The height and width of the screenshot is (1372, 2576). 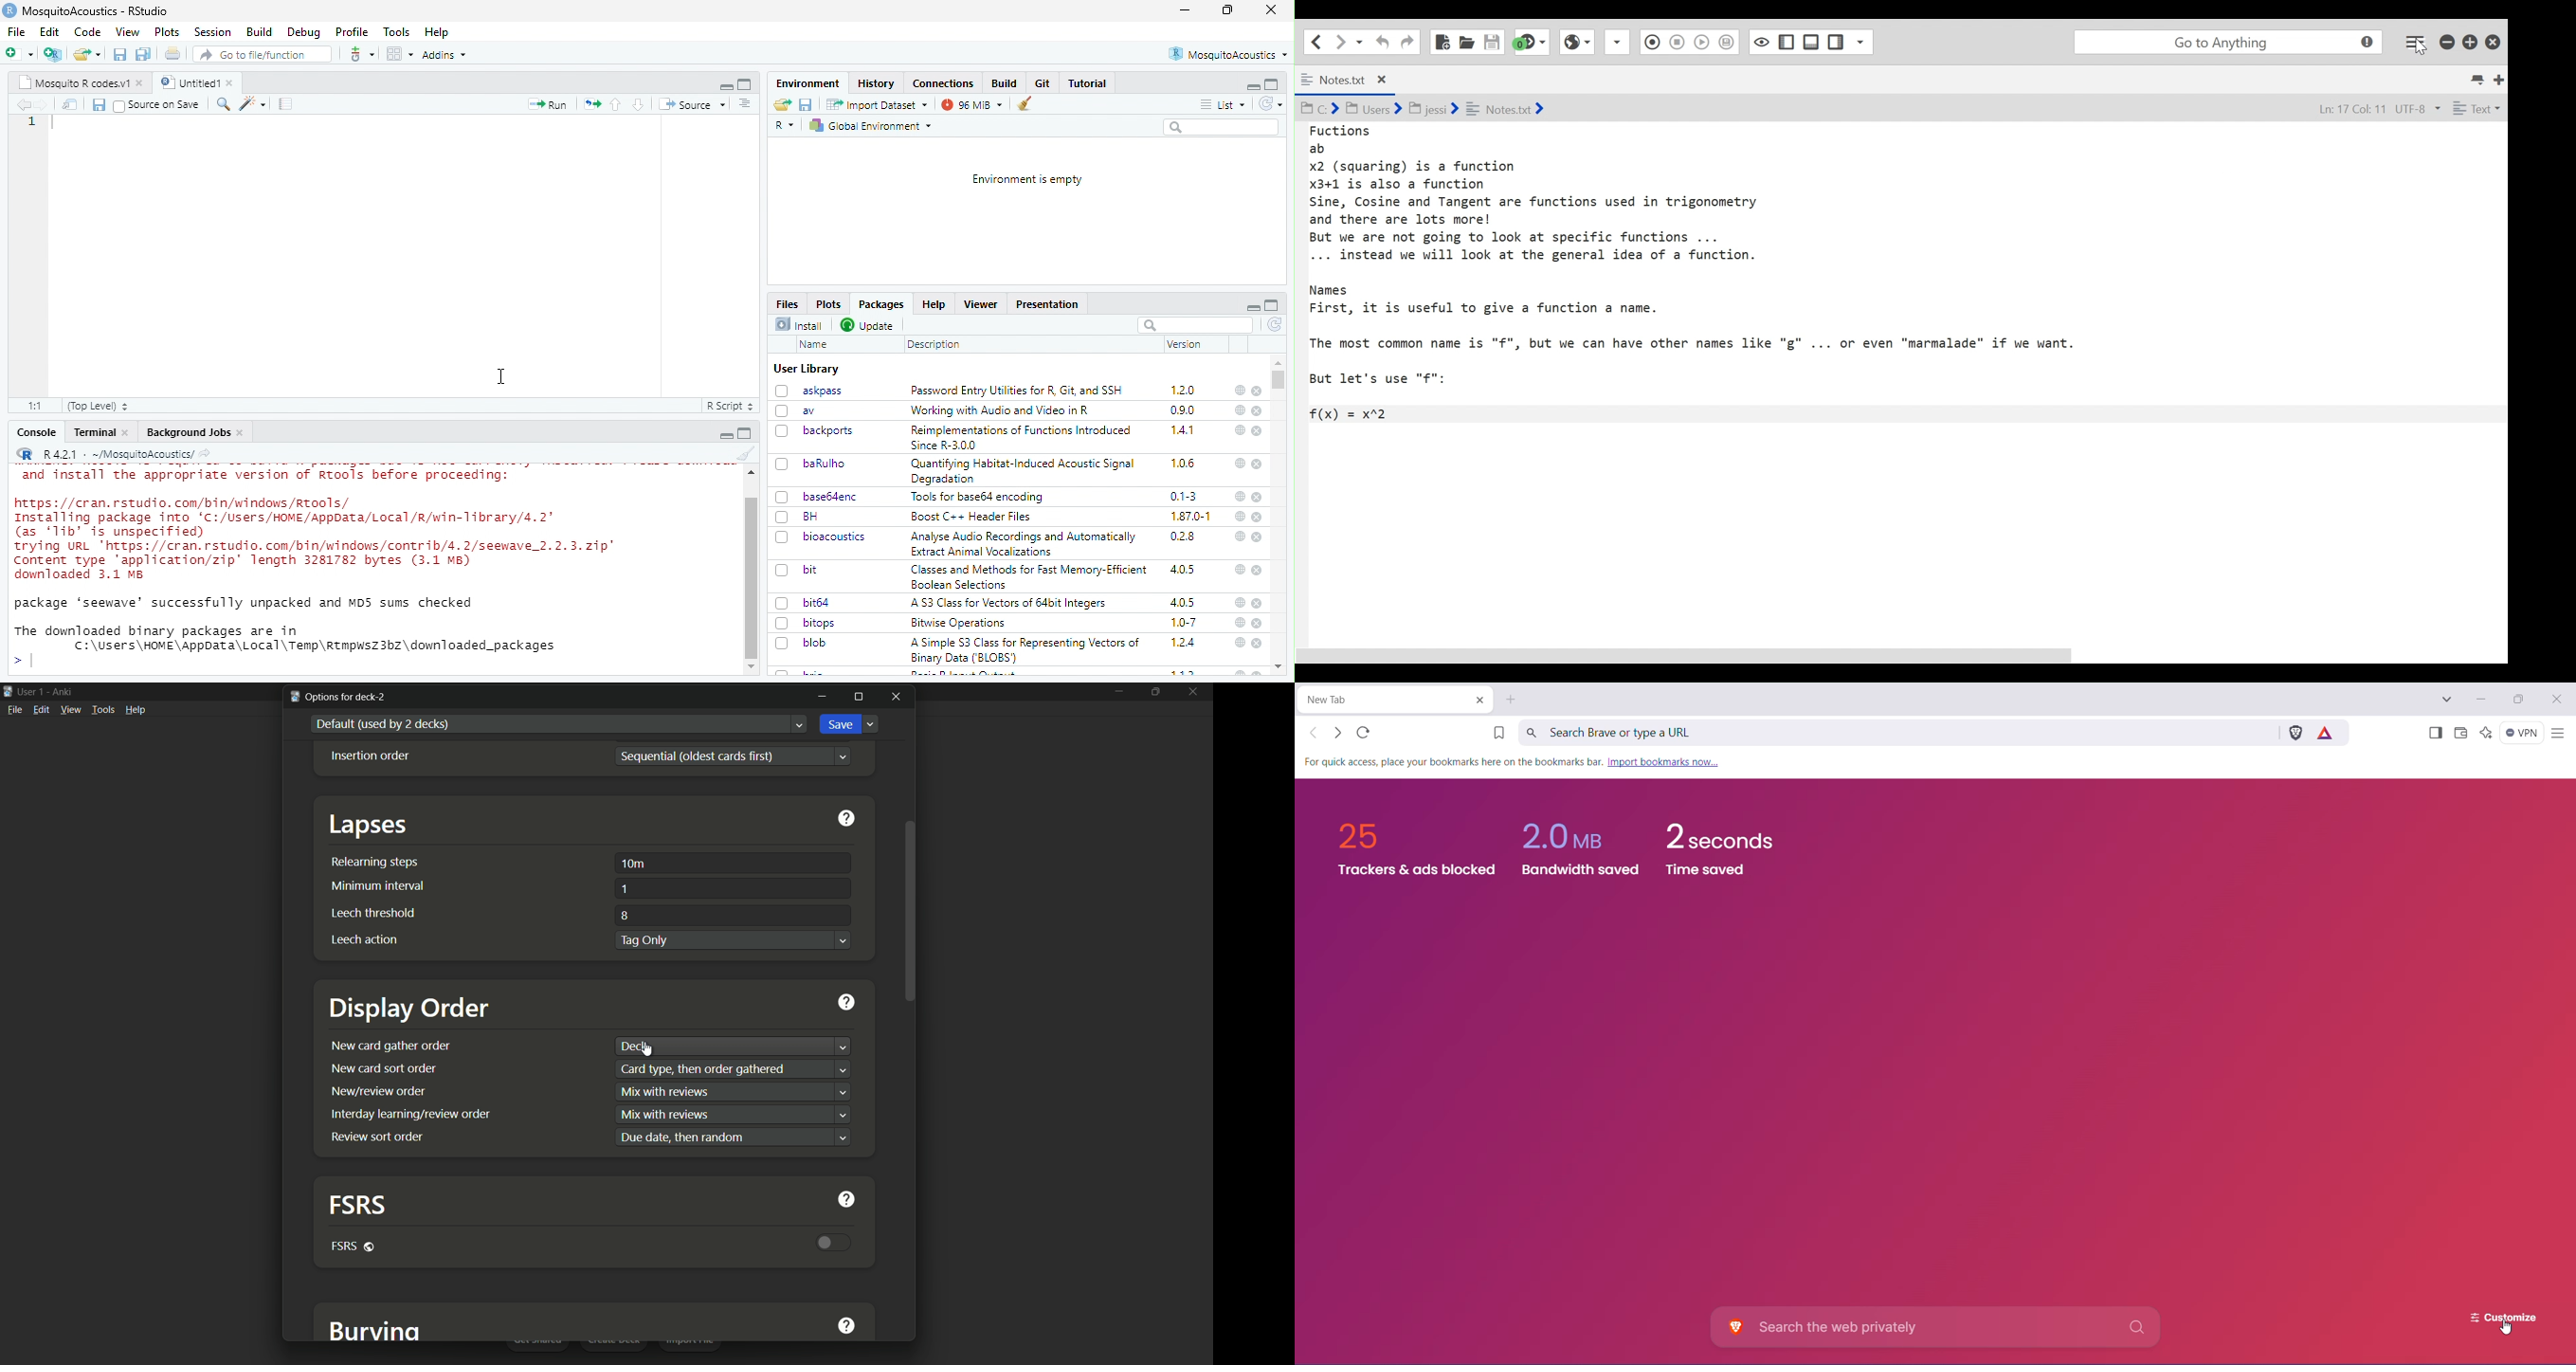 I want to click on Dataset’s , so click(x=287, y=104).